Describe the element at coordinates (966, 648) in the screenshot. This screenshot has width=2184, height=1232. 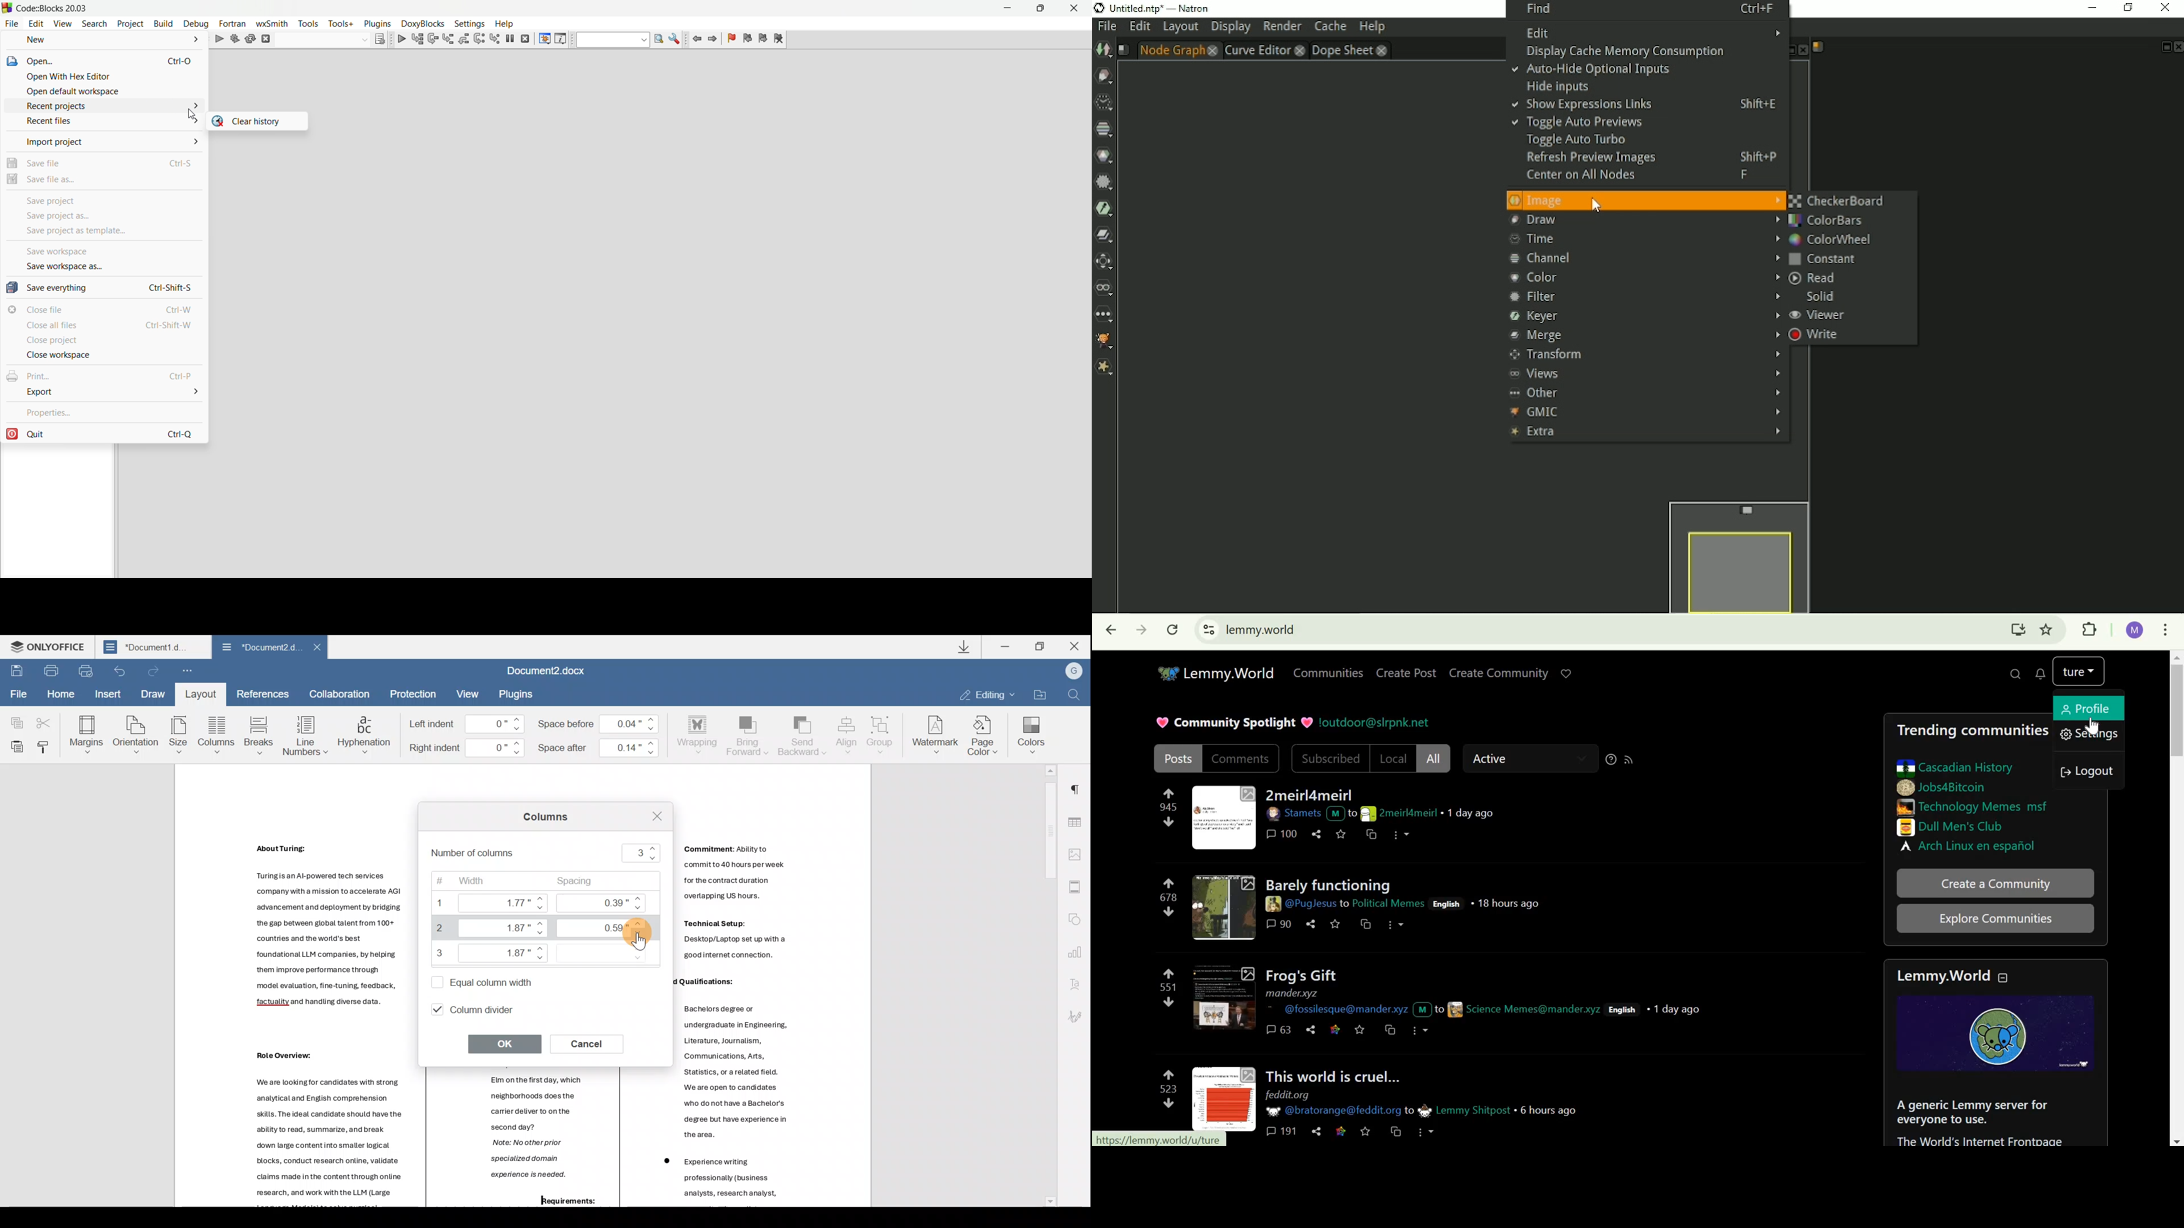
I see `Downloads` at that location.